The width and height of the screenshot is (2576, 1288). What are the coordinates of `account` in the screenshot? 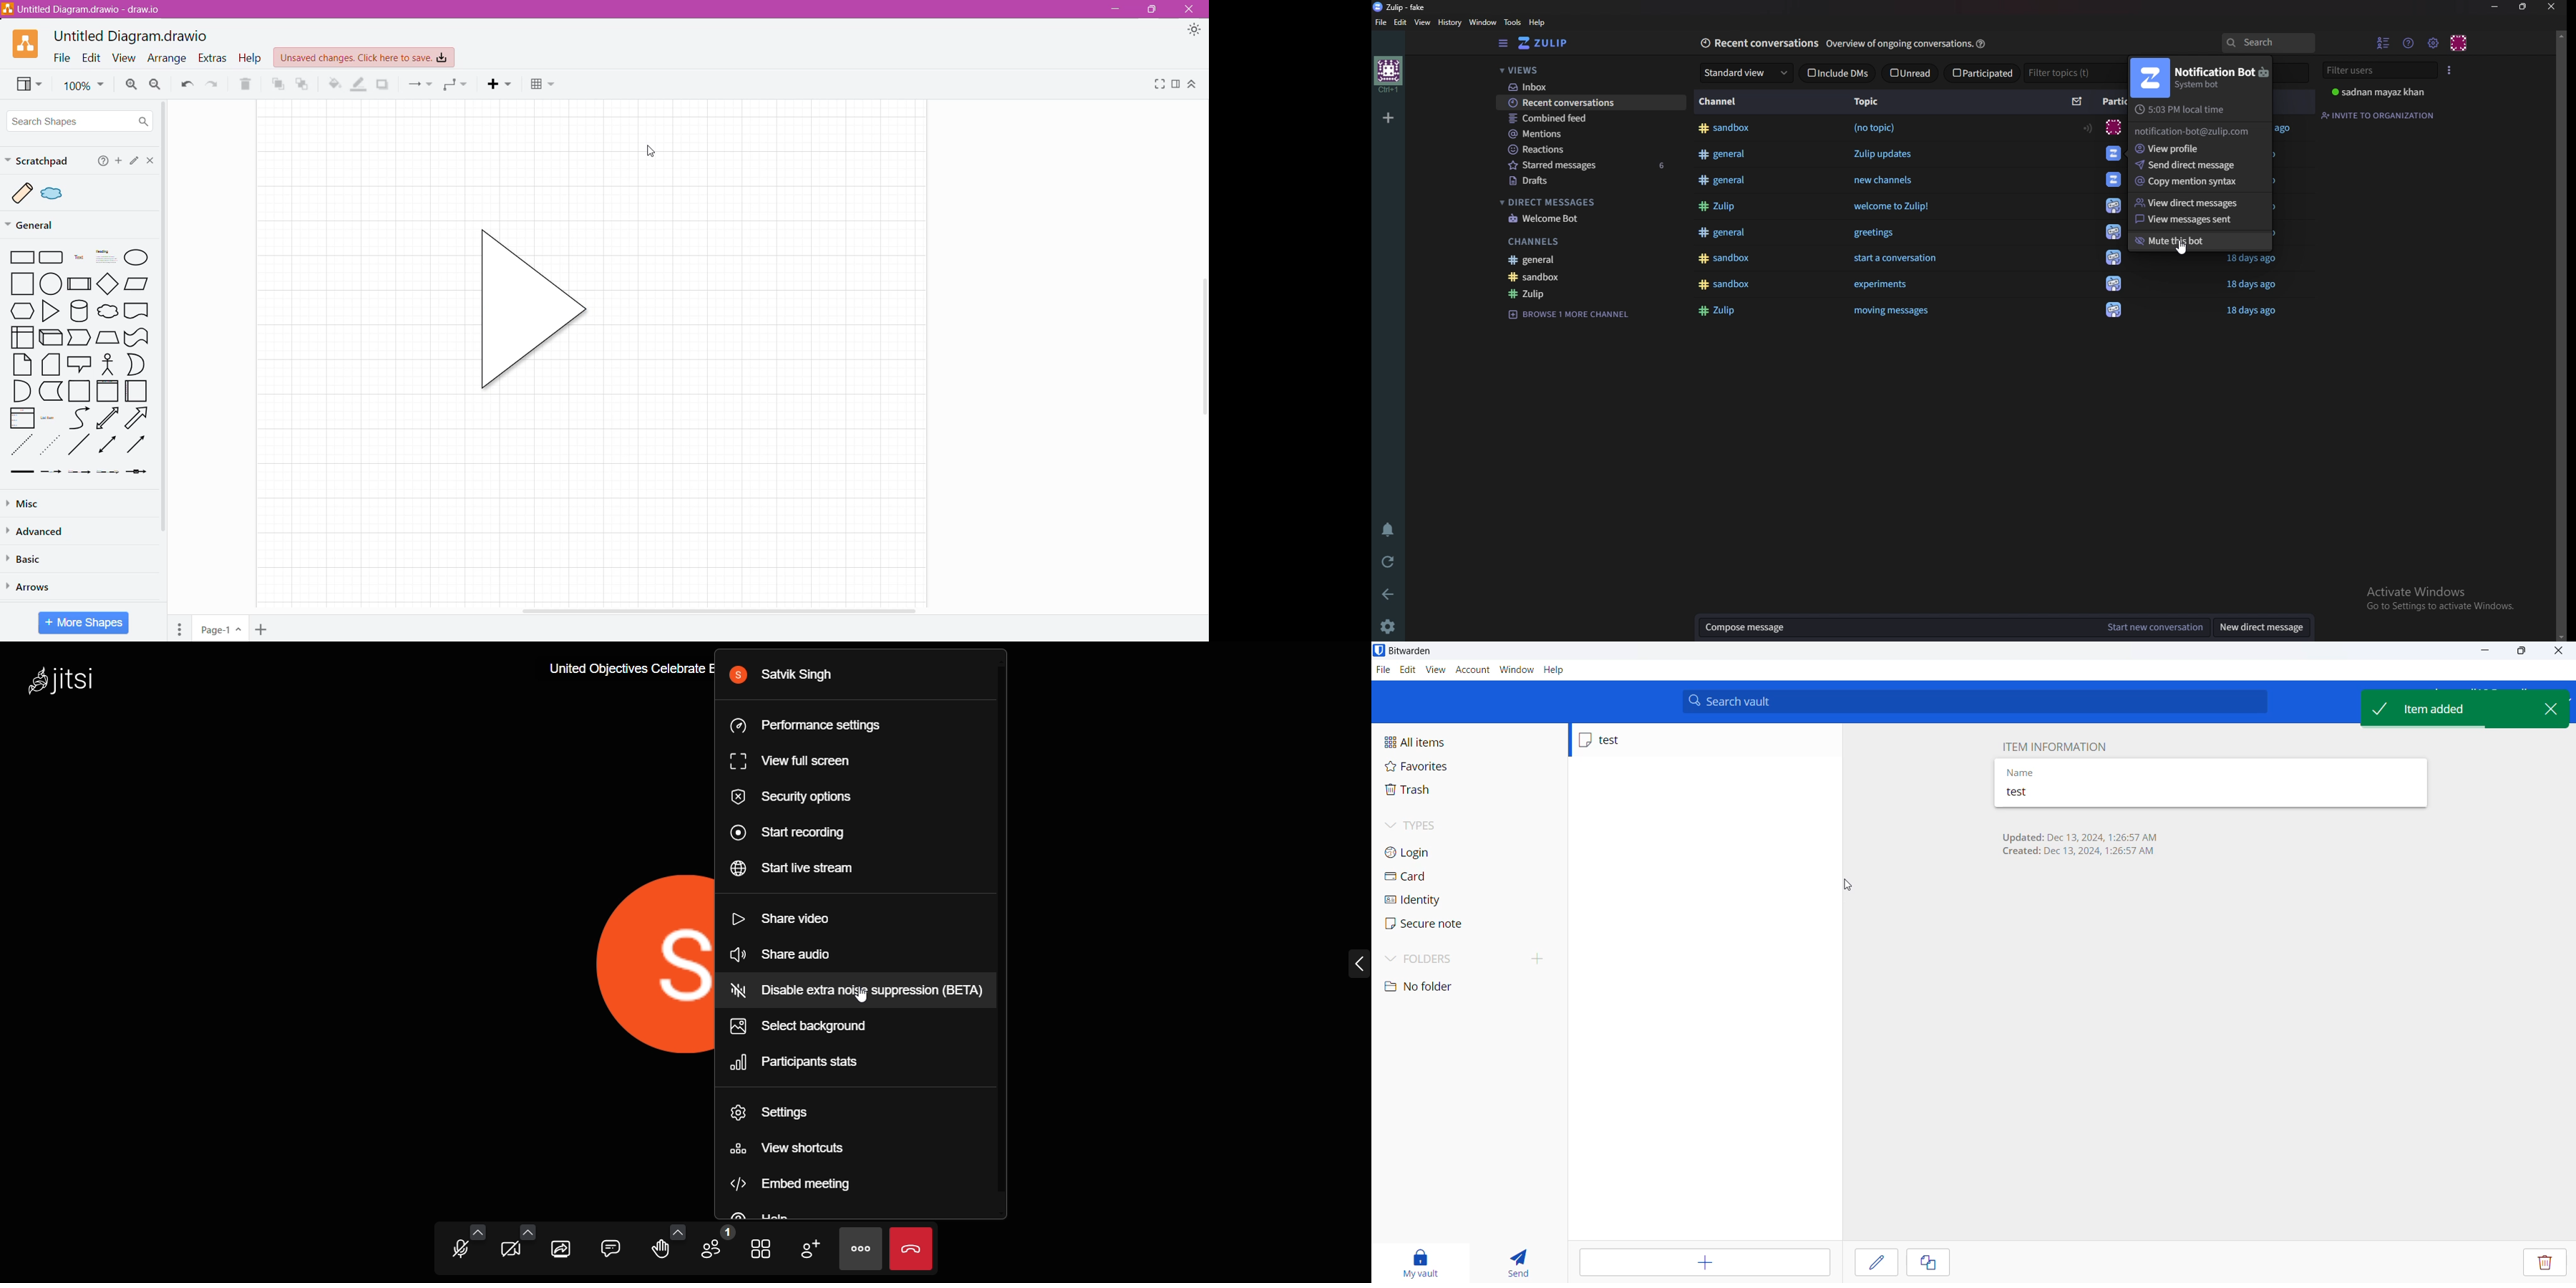 It's located at (1473, 670).